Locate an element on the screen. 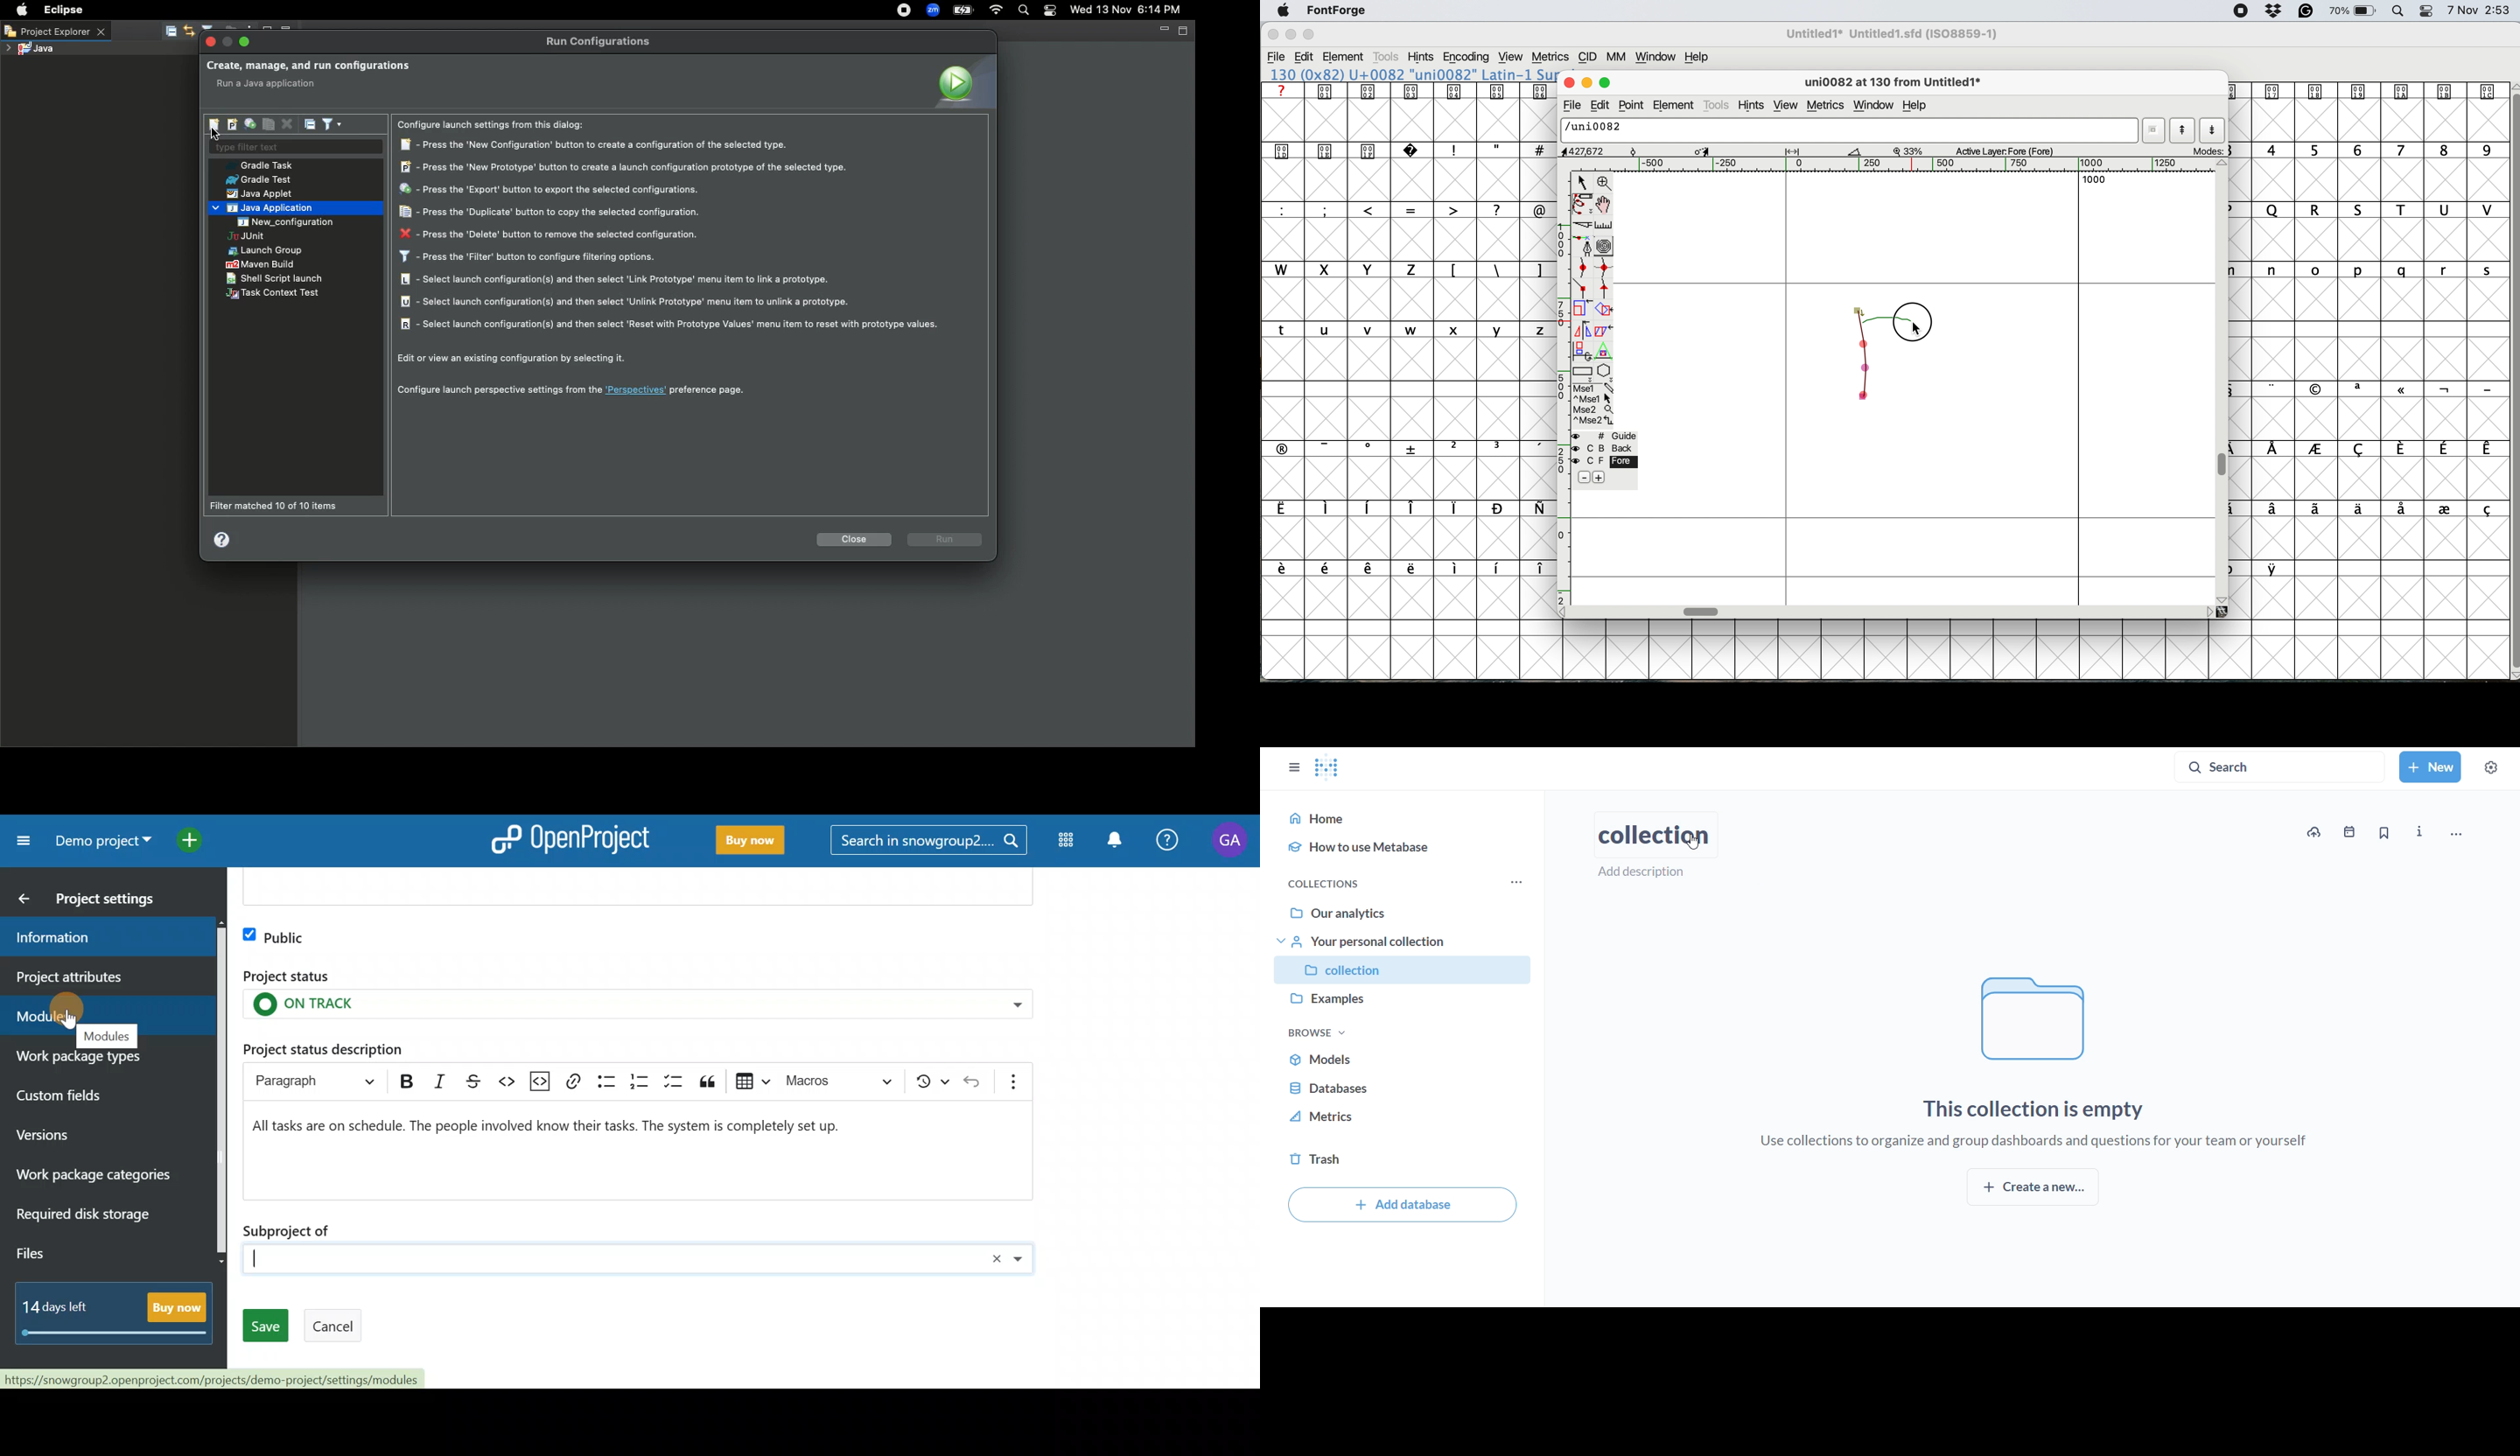 This screenshot has height=1456, width=2520. add a curve point is located at coordinates (1584, 269).